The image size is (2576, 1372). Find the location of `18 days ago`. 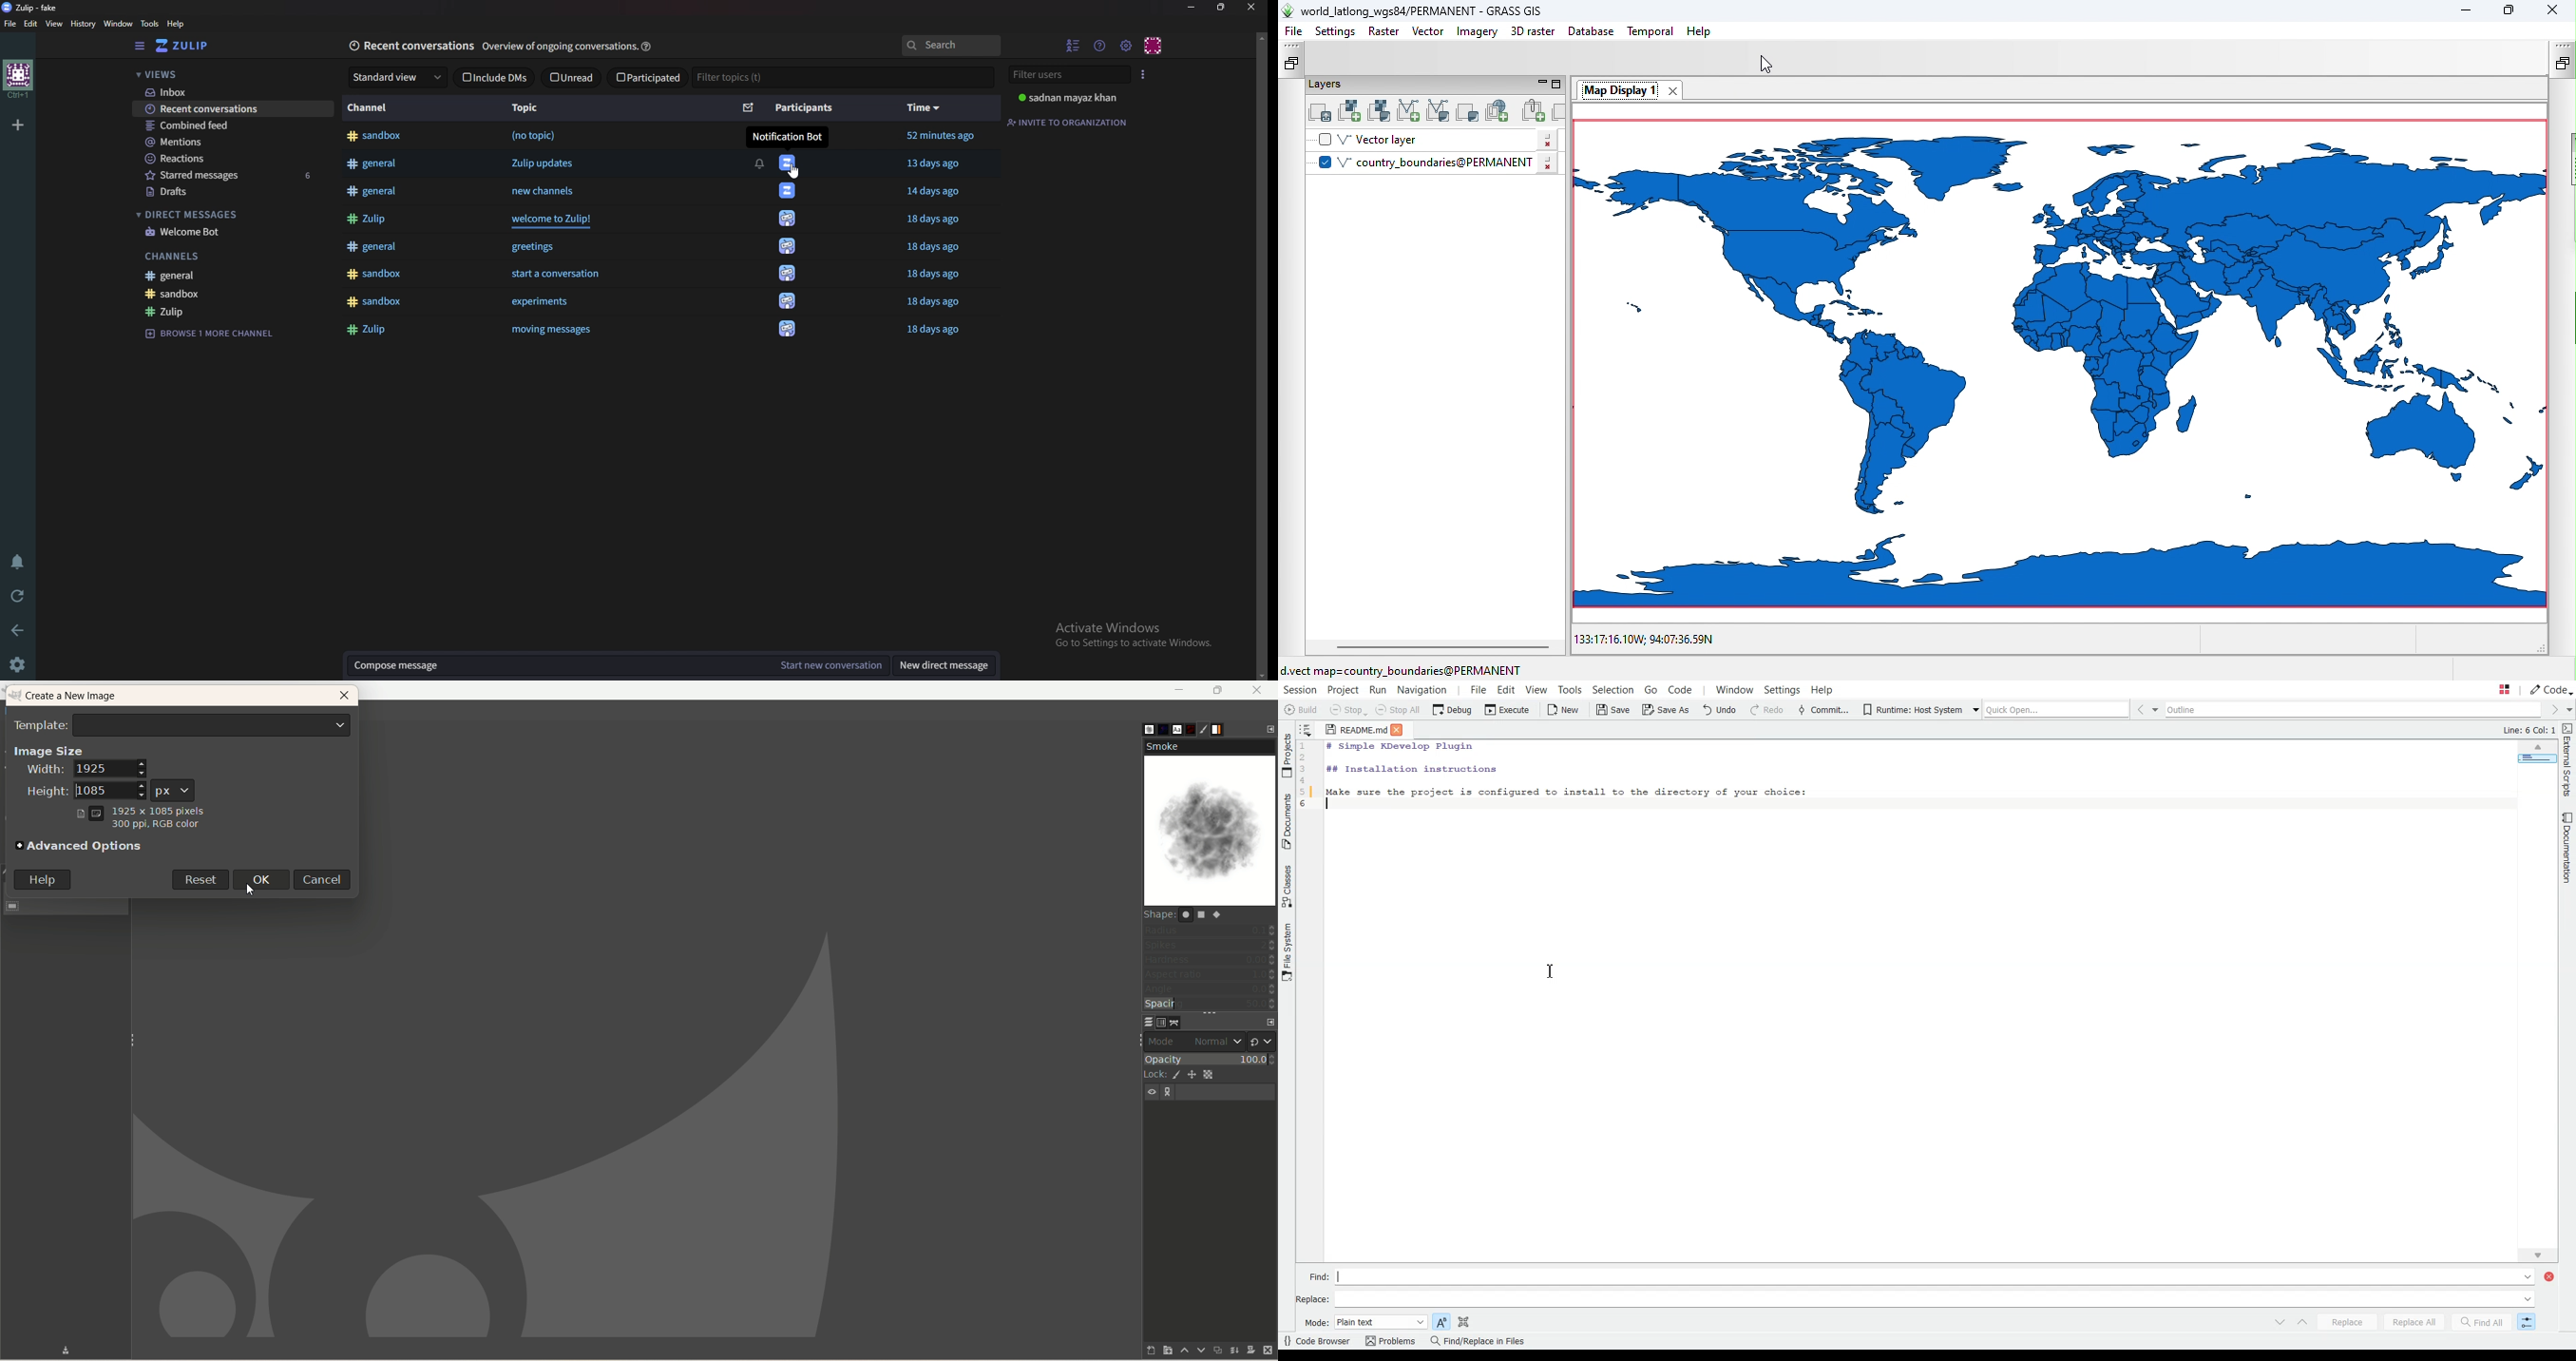

18 days ago is located at coordinates (931, 303).